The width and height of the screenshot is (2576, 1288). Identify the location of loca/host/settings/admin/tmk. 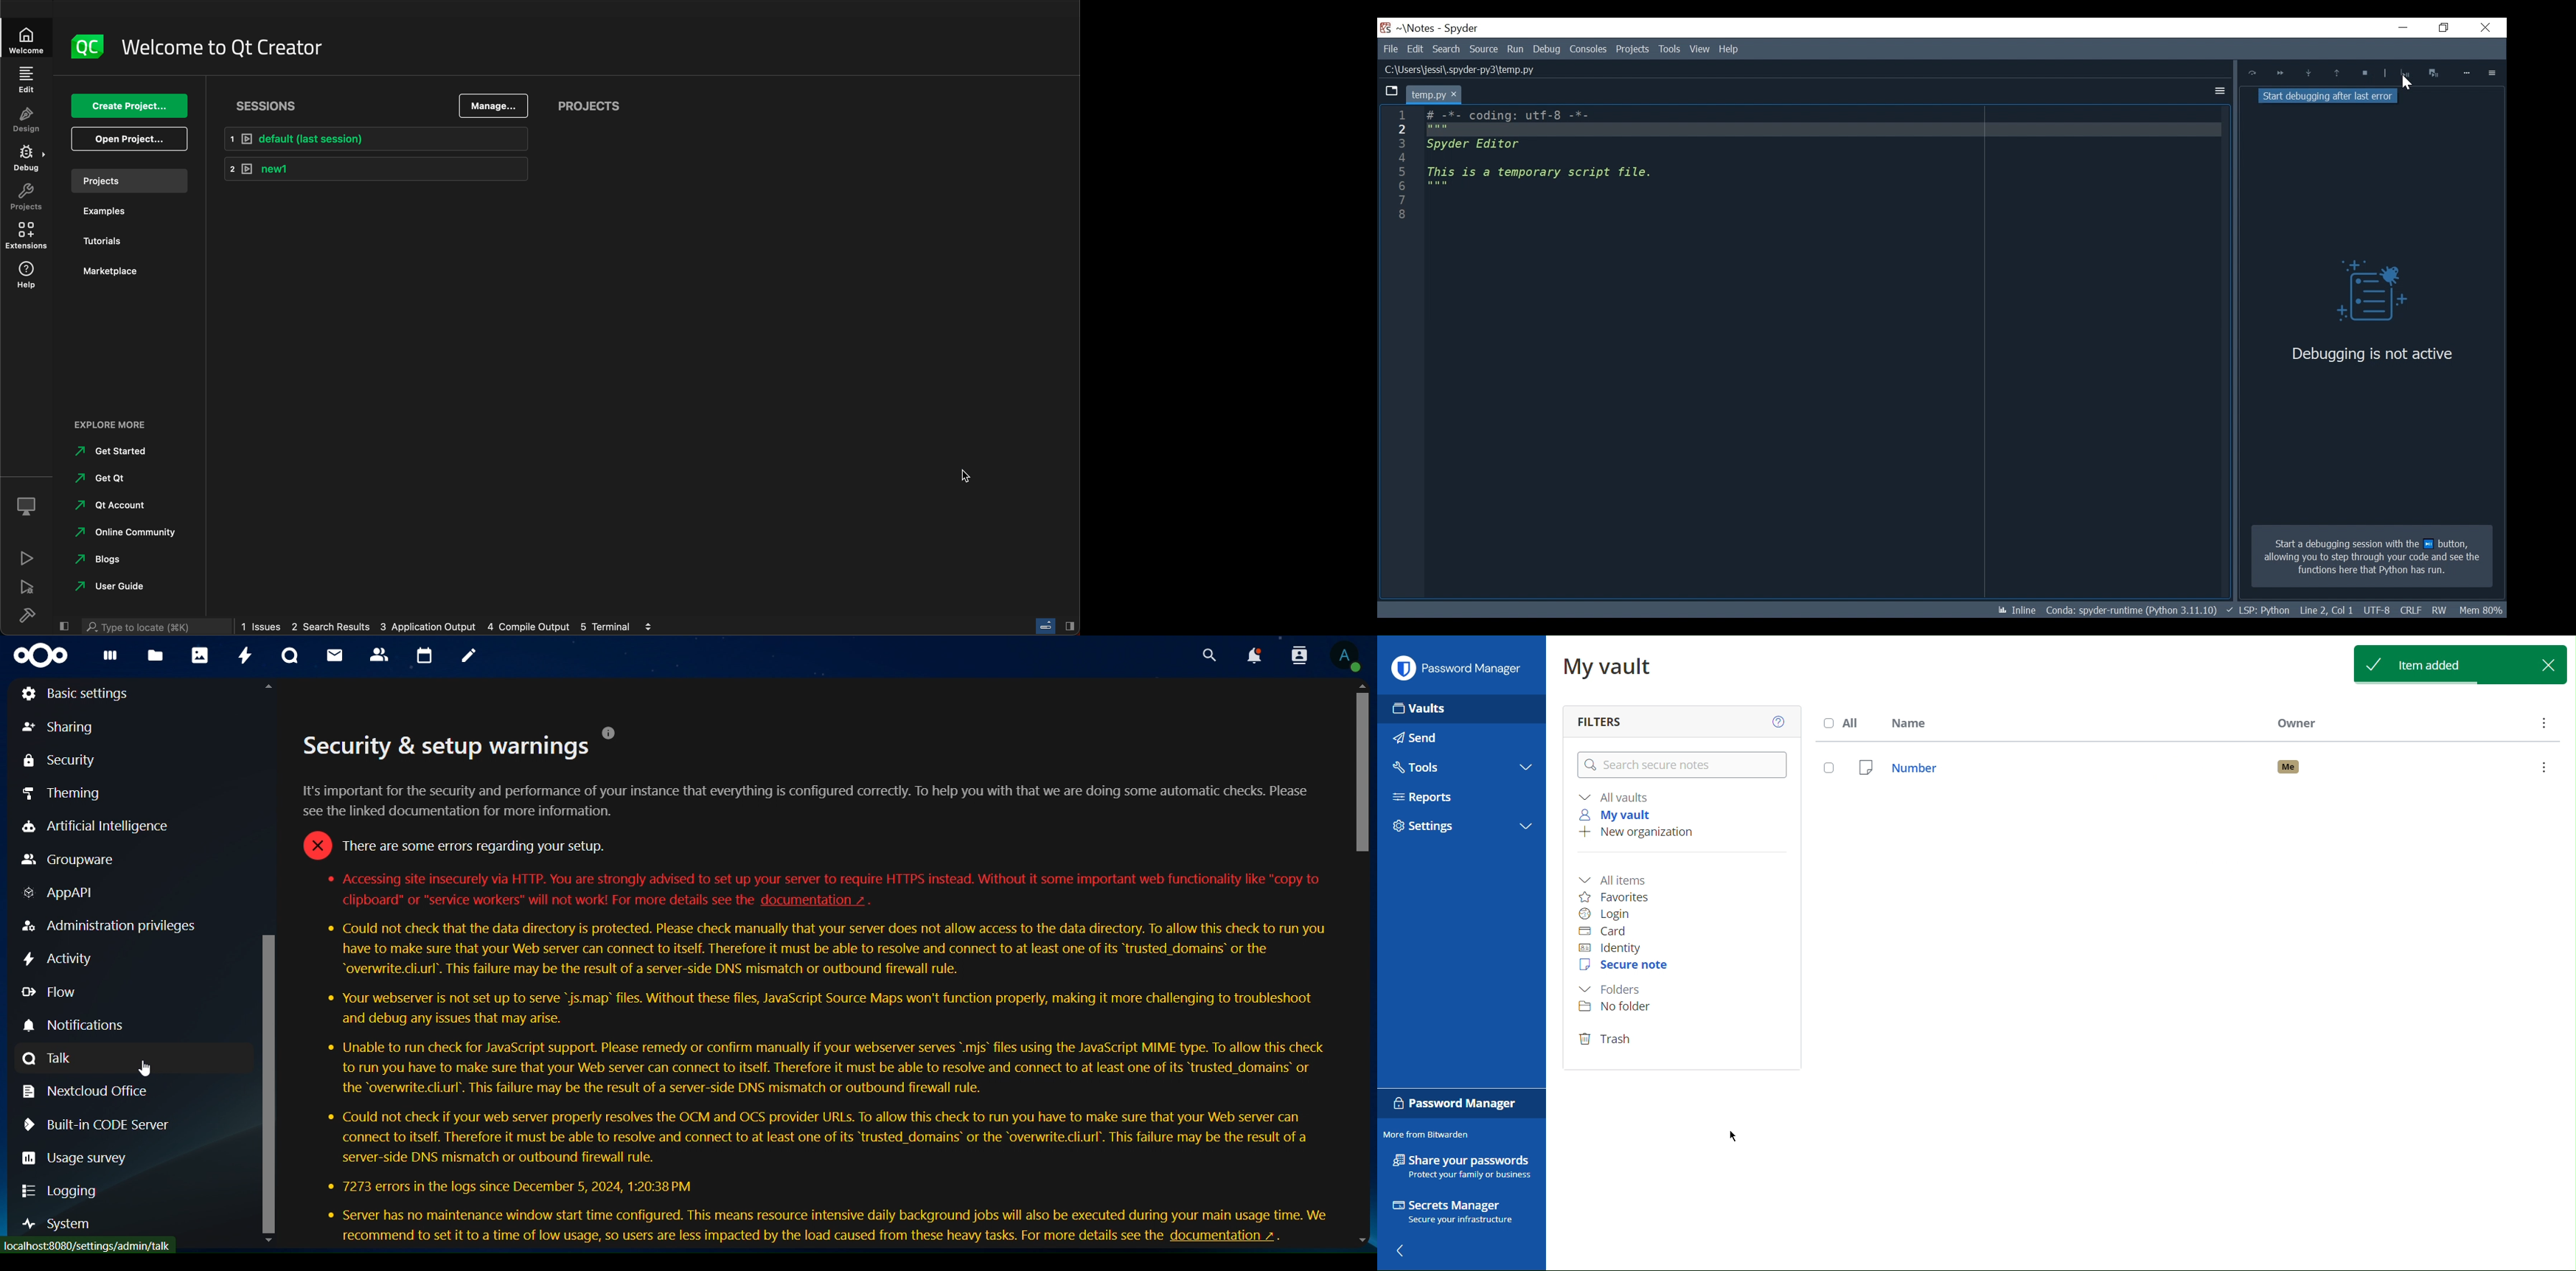
(88, 1247).